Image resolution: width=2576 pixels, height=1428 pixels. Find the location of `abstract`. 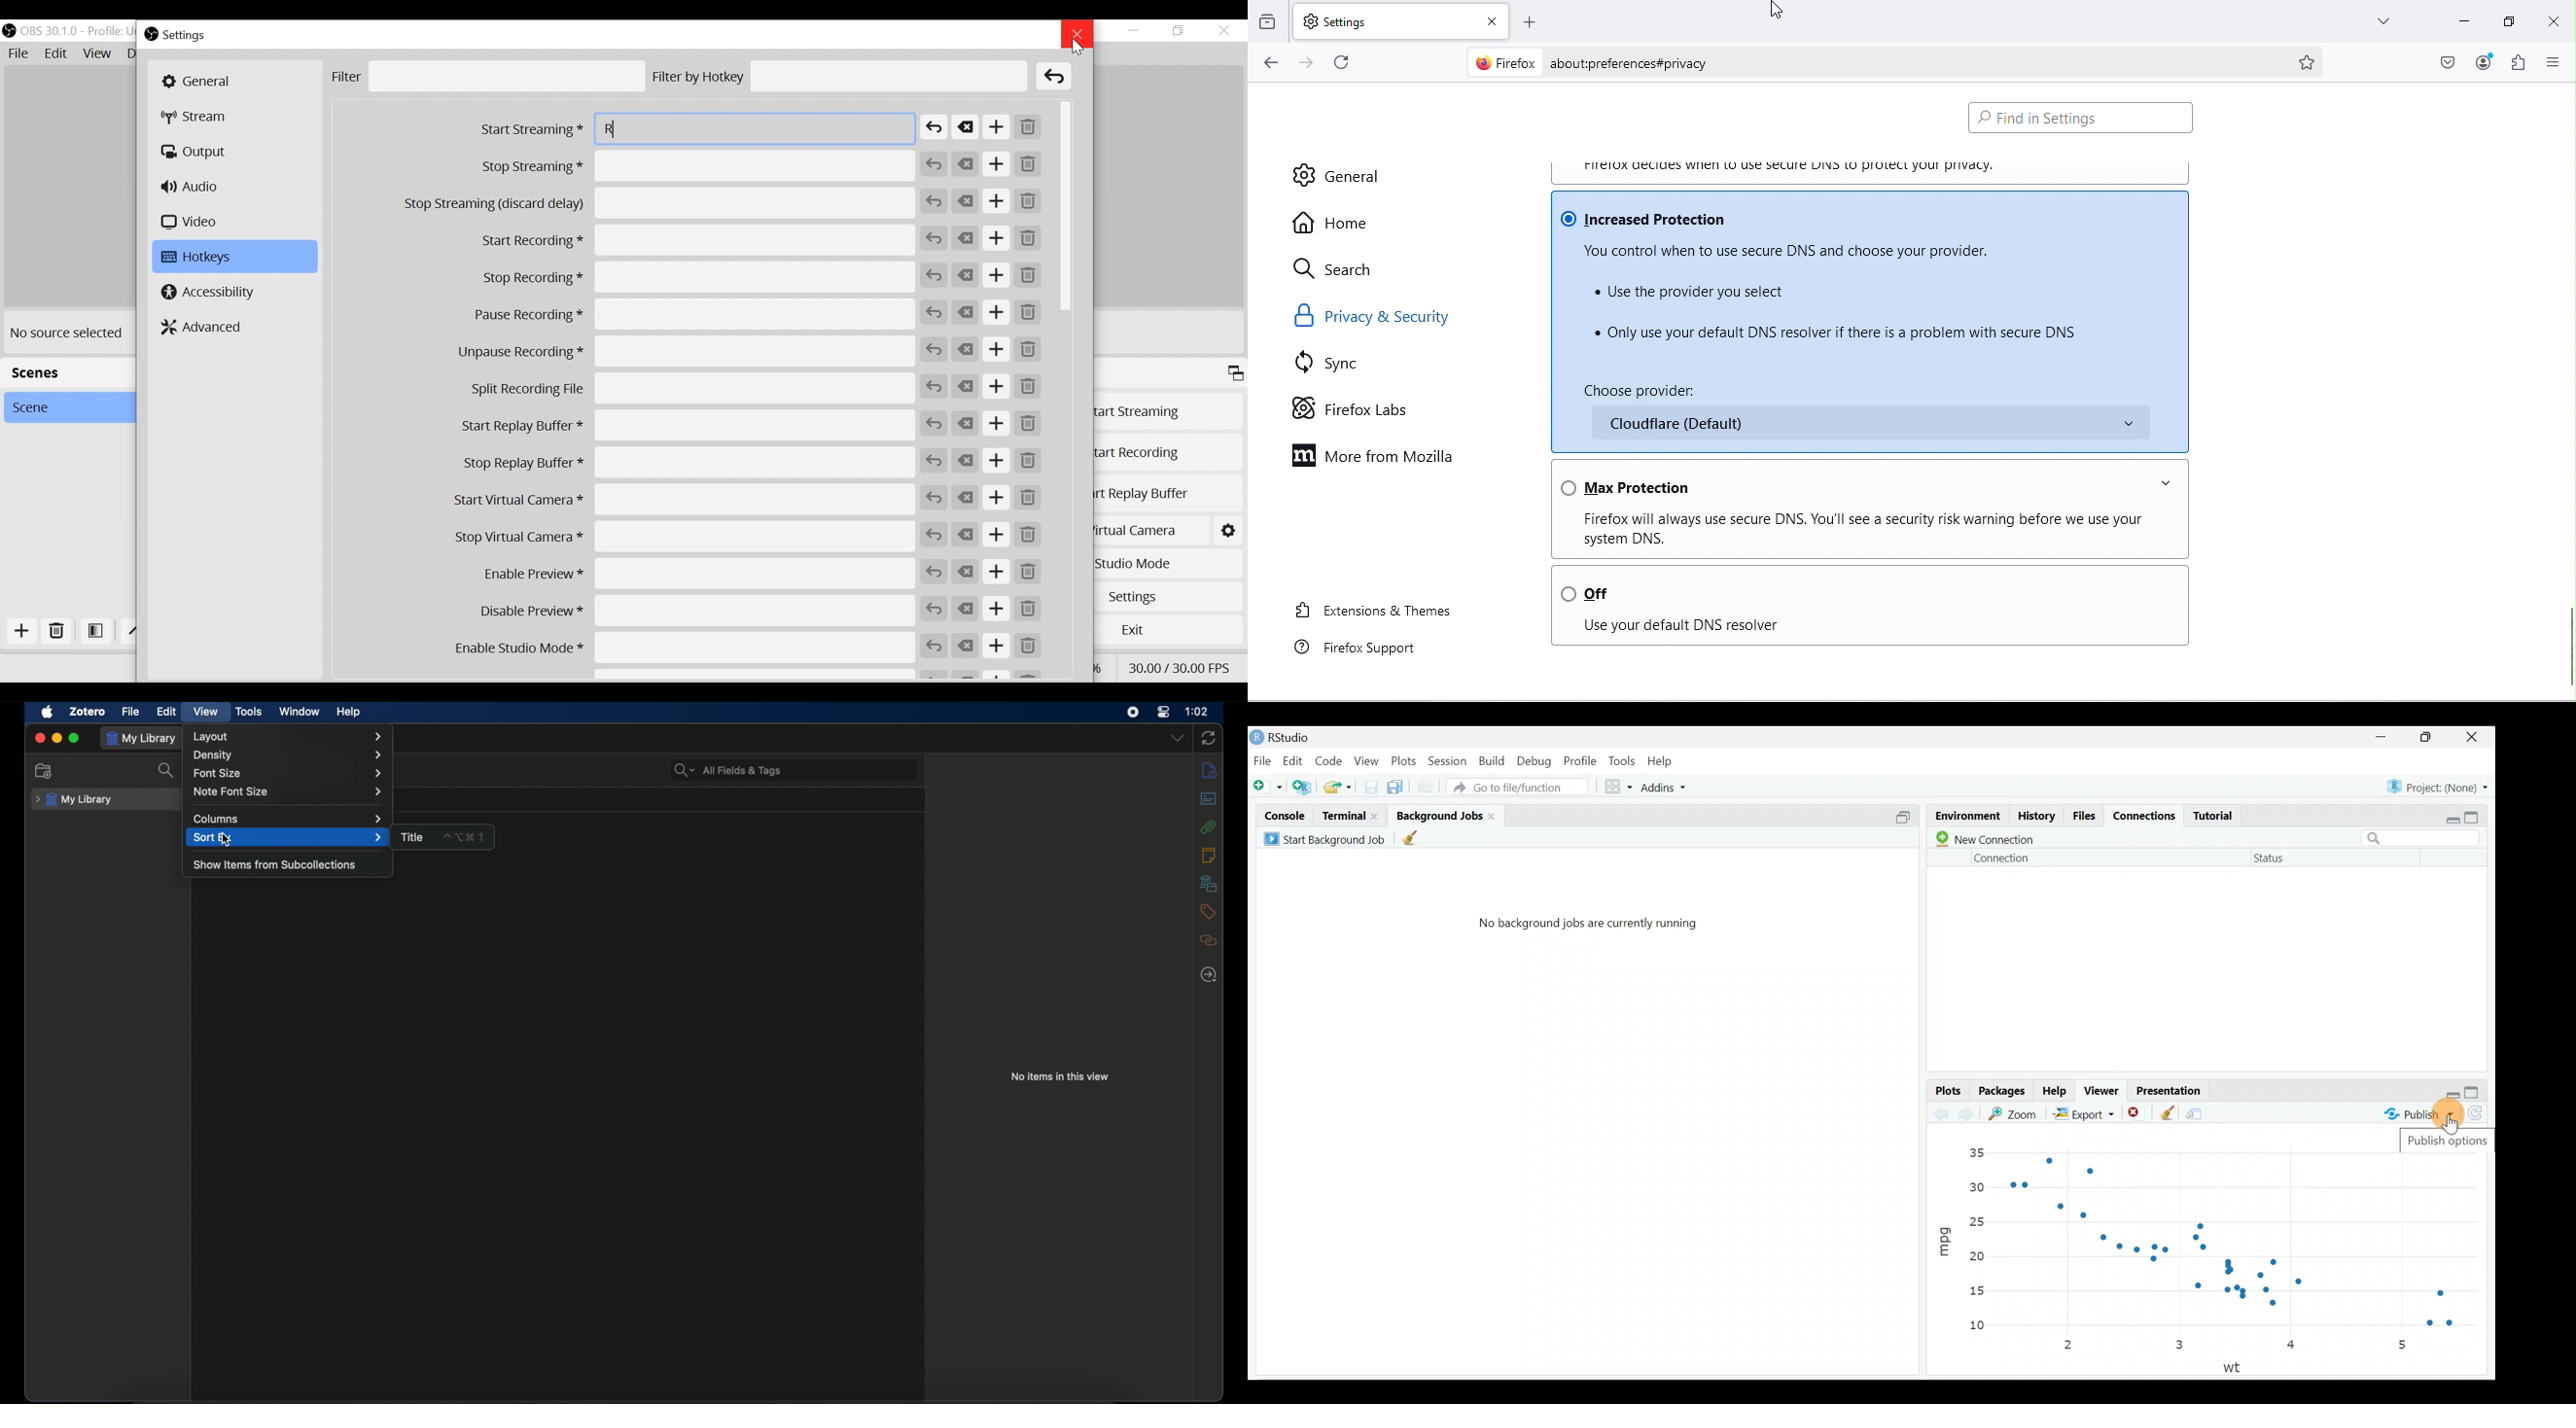

abstract is located at coordinates (1210, 798).